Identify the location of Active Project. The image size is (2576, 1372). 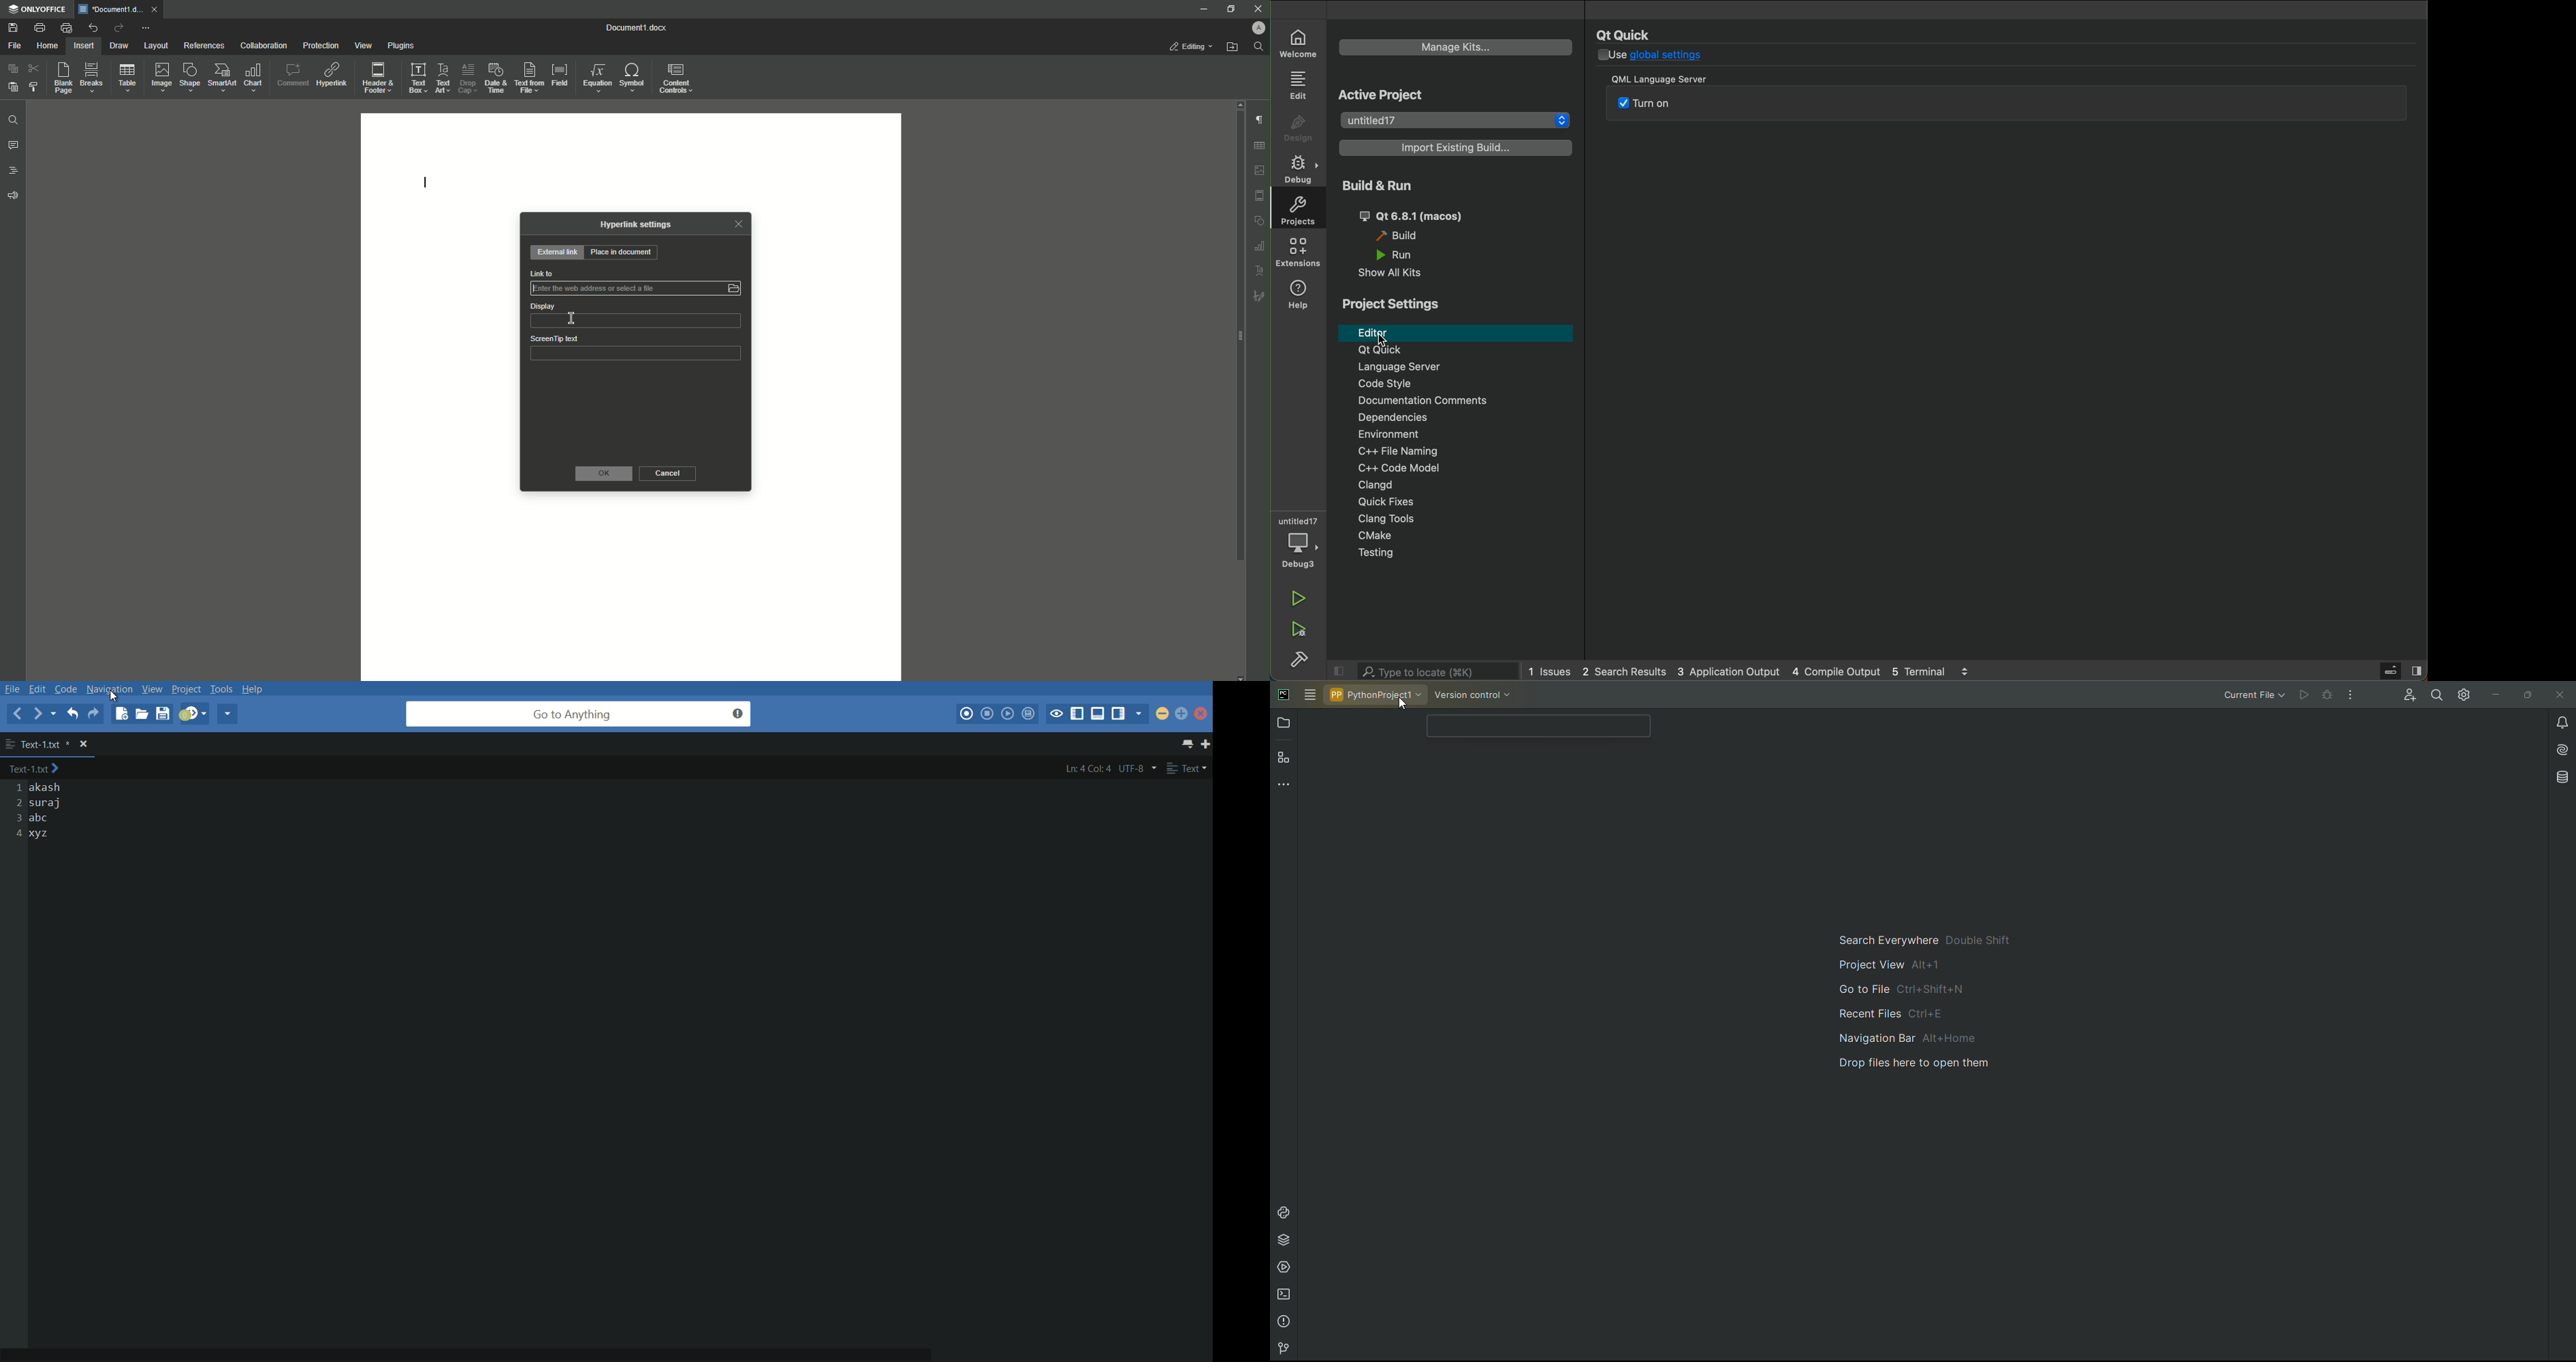
(1389, 94).